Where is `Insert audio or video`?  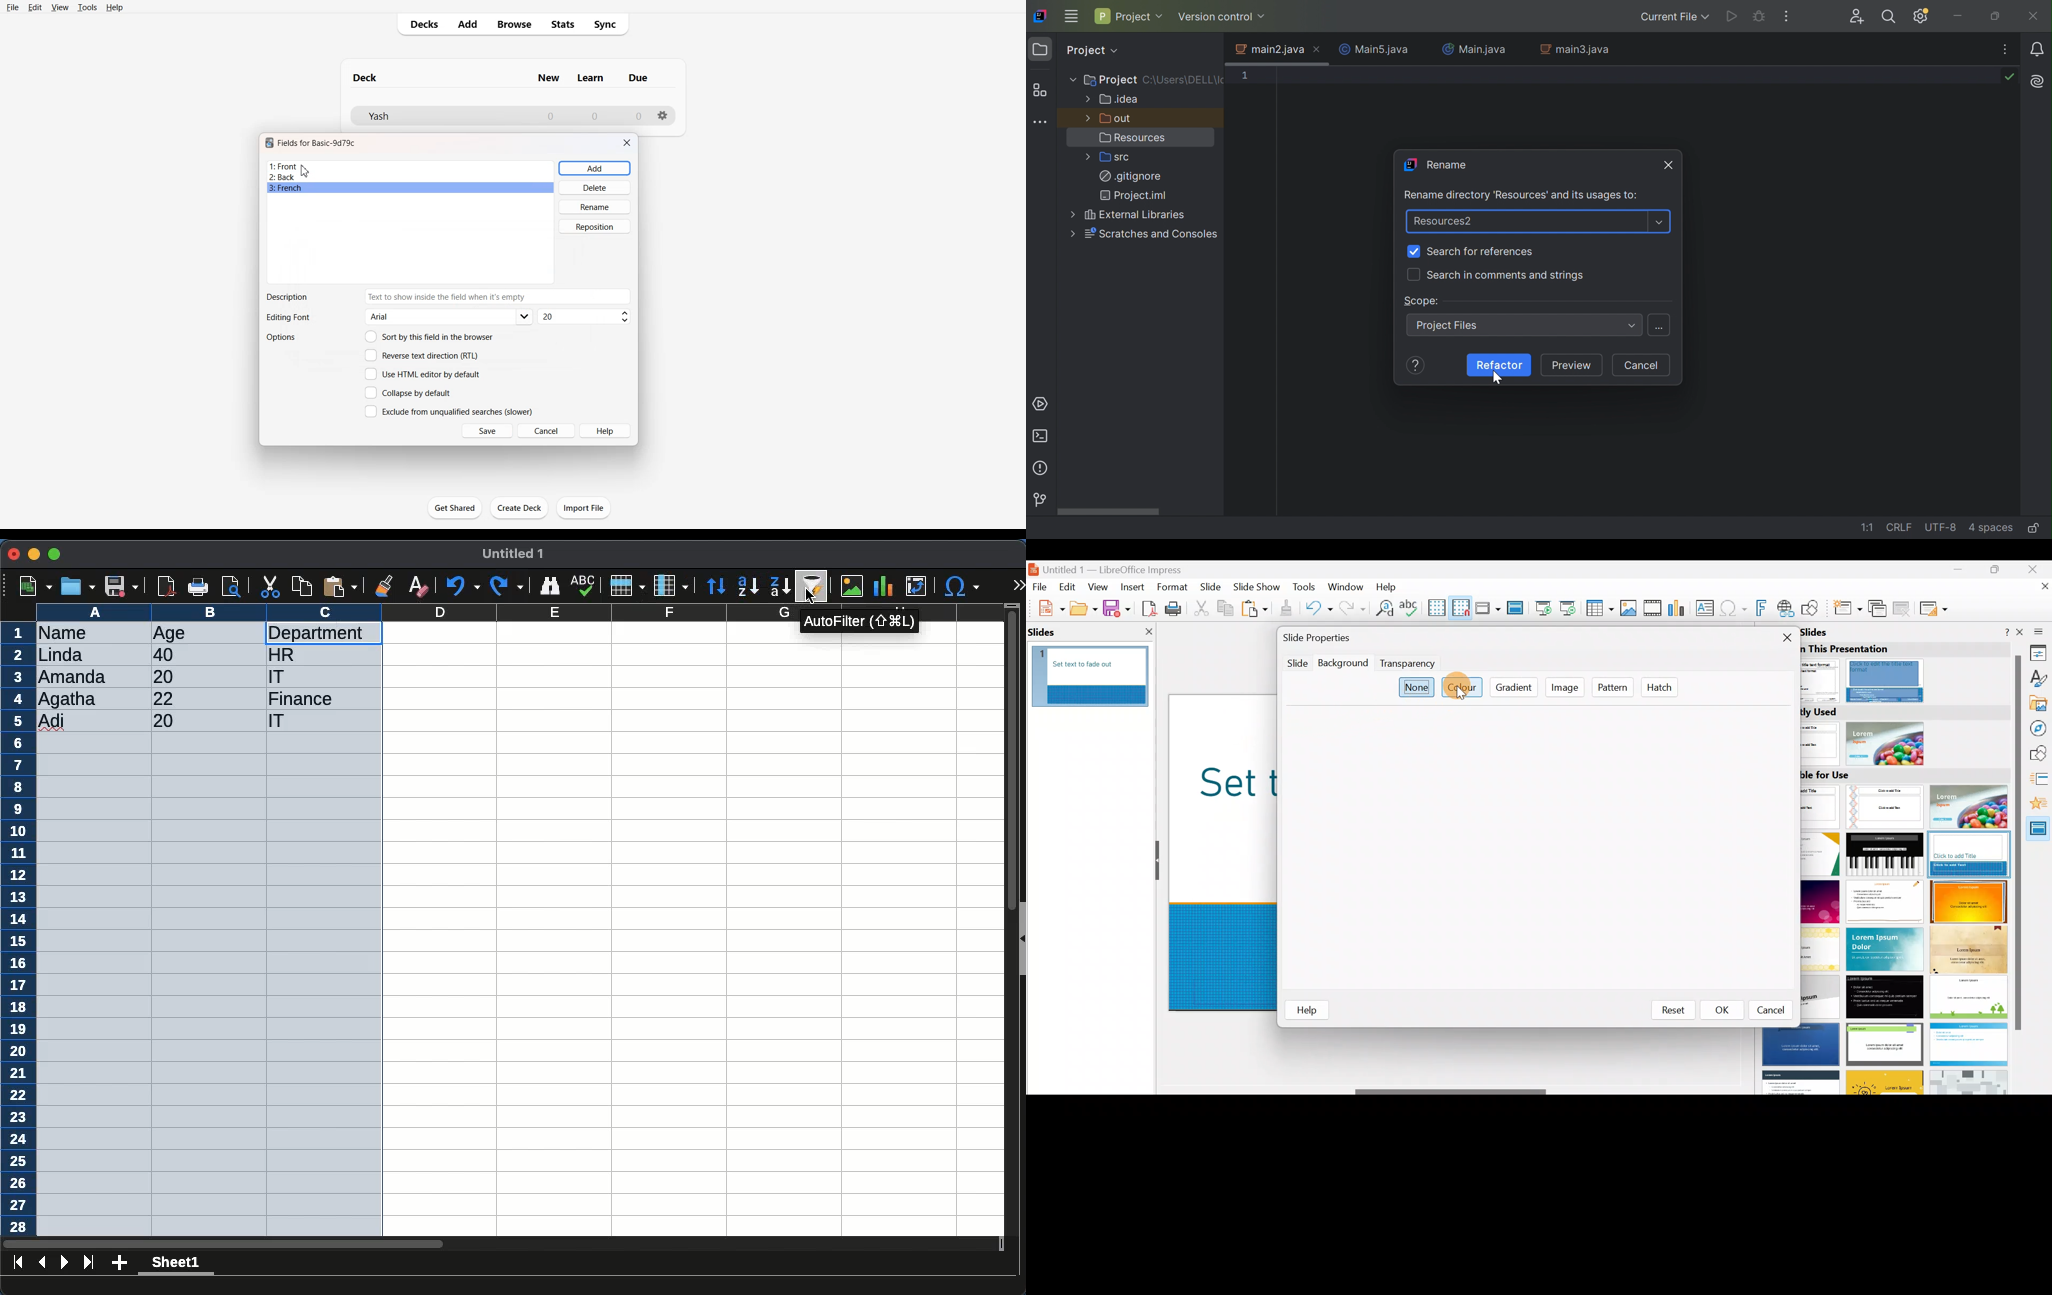
Insert audio or video is located at coordinates (1653, 610).